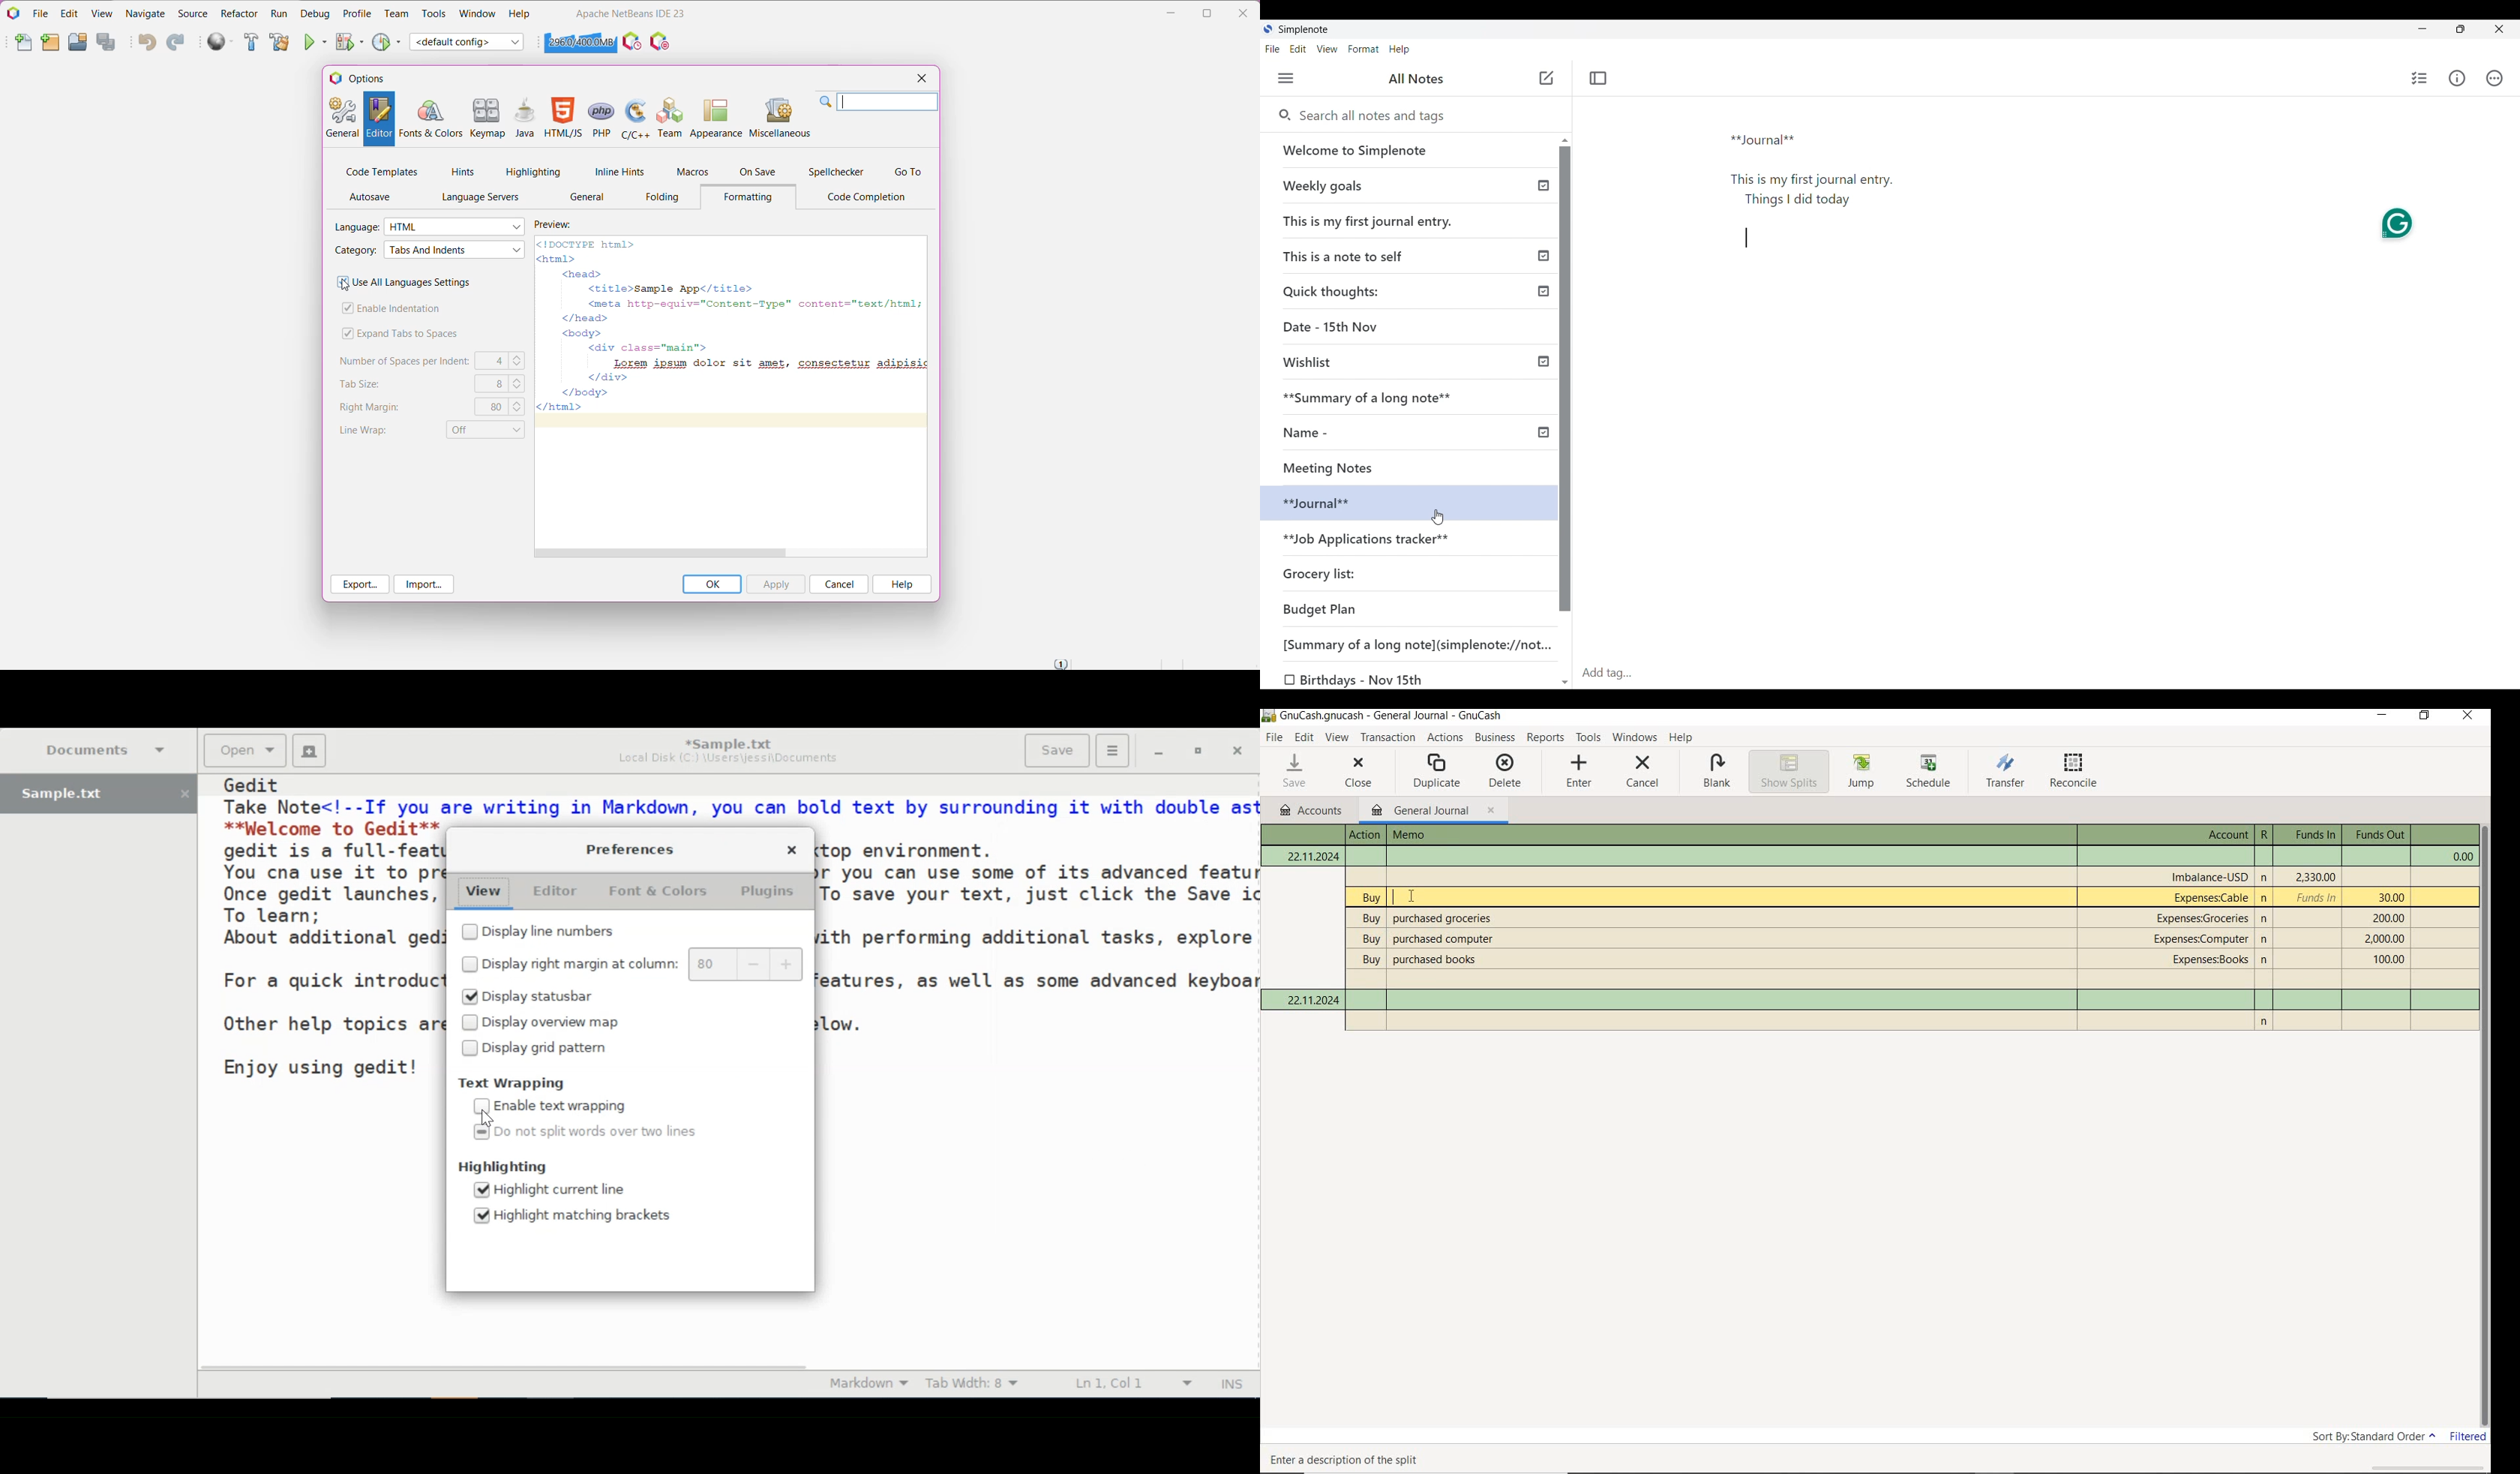 The height and width of the screenshot is (1484, 2520). I want to click on Text, so click(1878, 958).